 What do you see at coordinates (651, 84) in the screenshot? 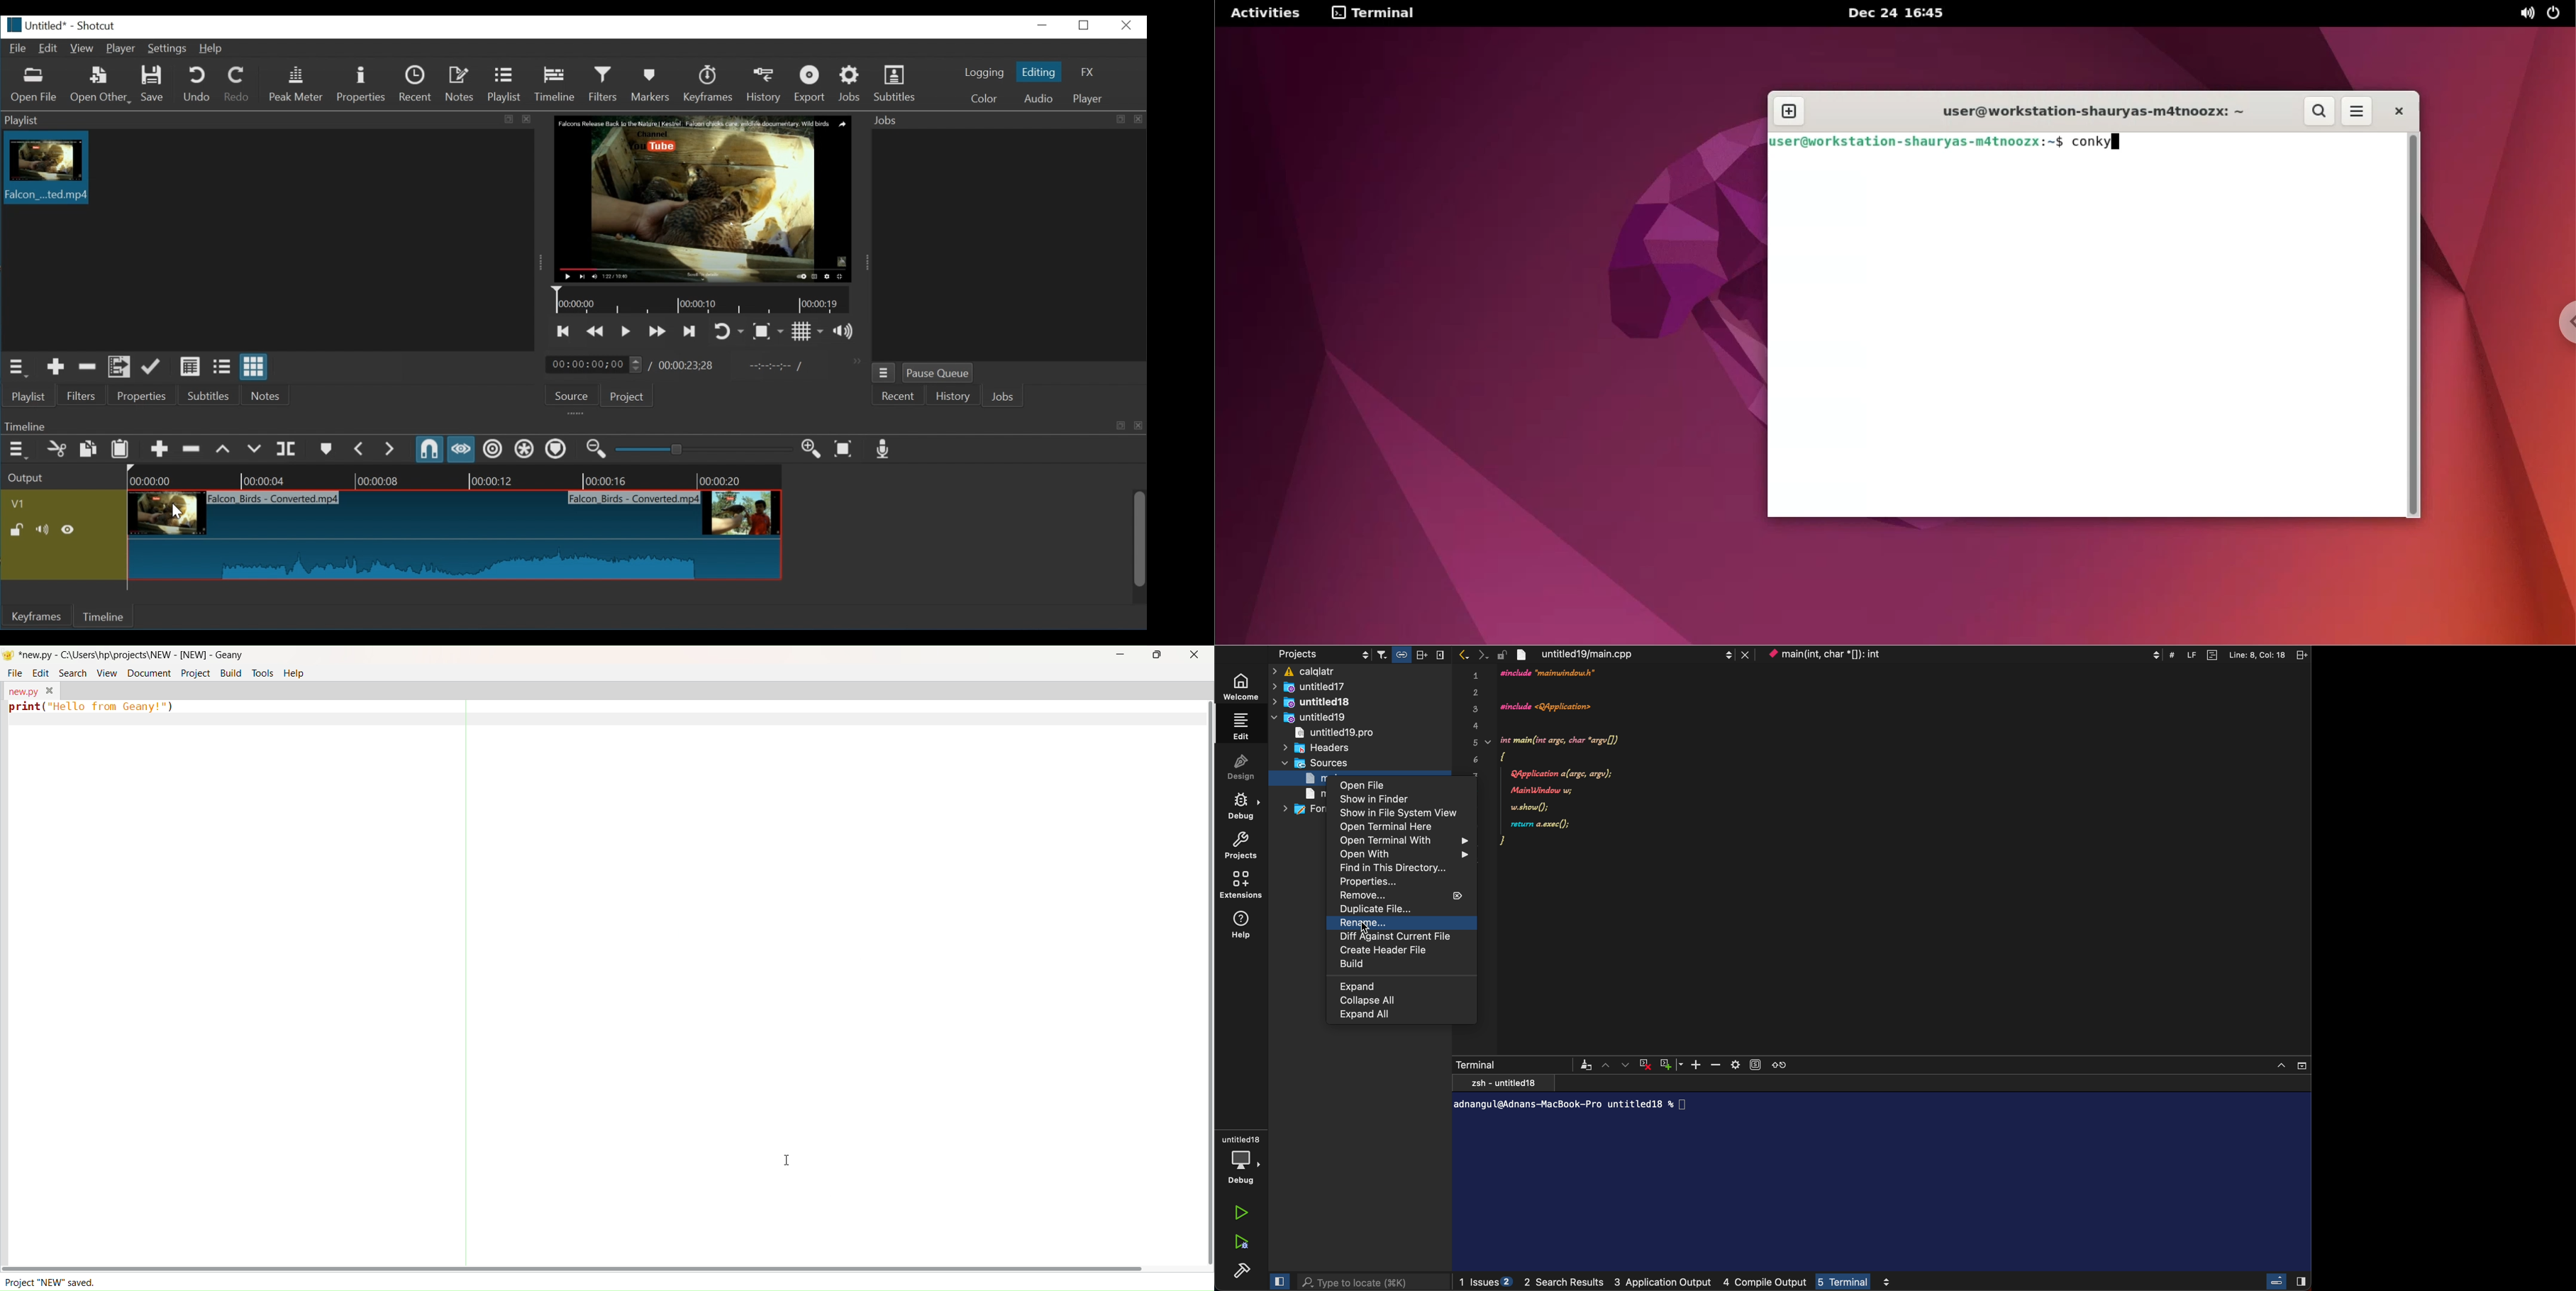
I see `Markers` at bounding box center [651, 84].